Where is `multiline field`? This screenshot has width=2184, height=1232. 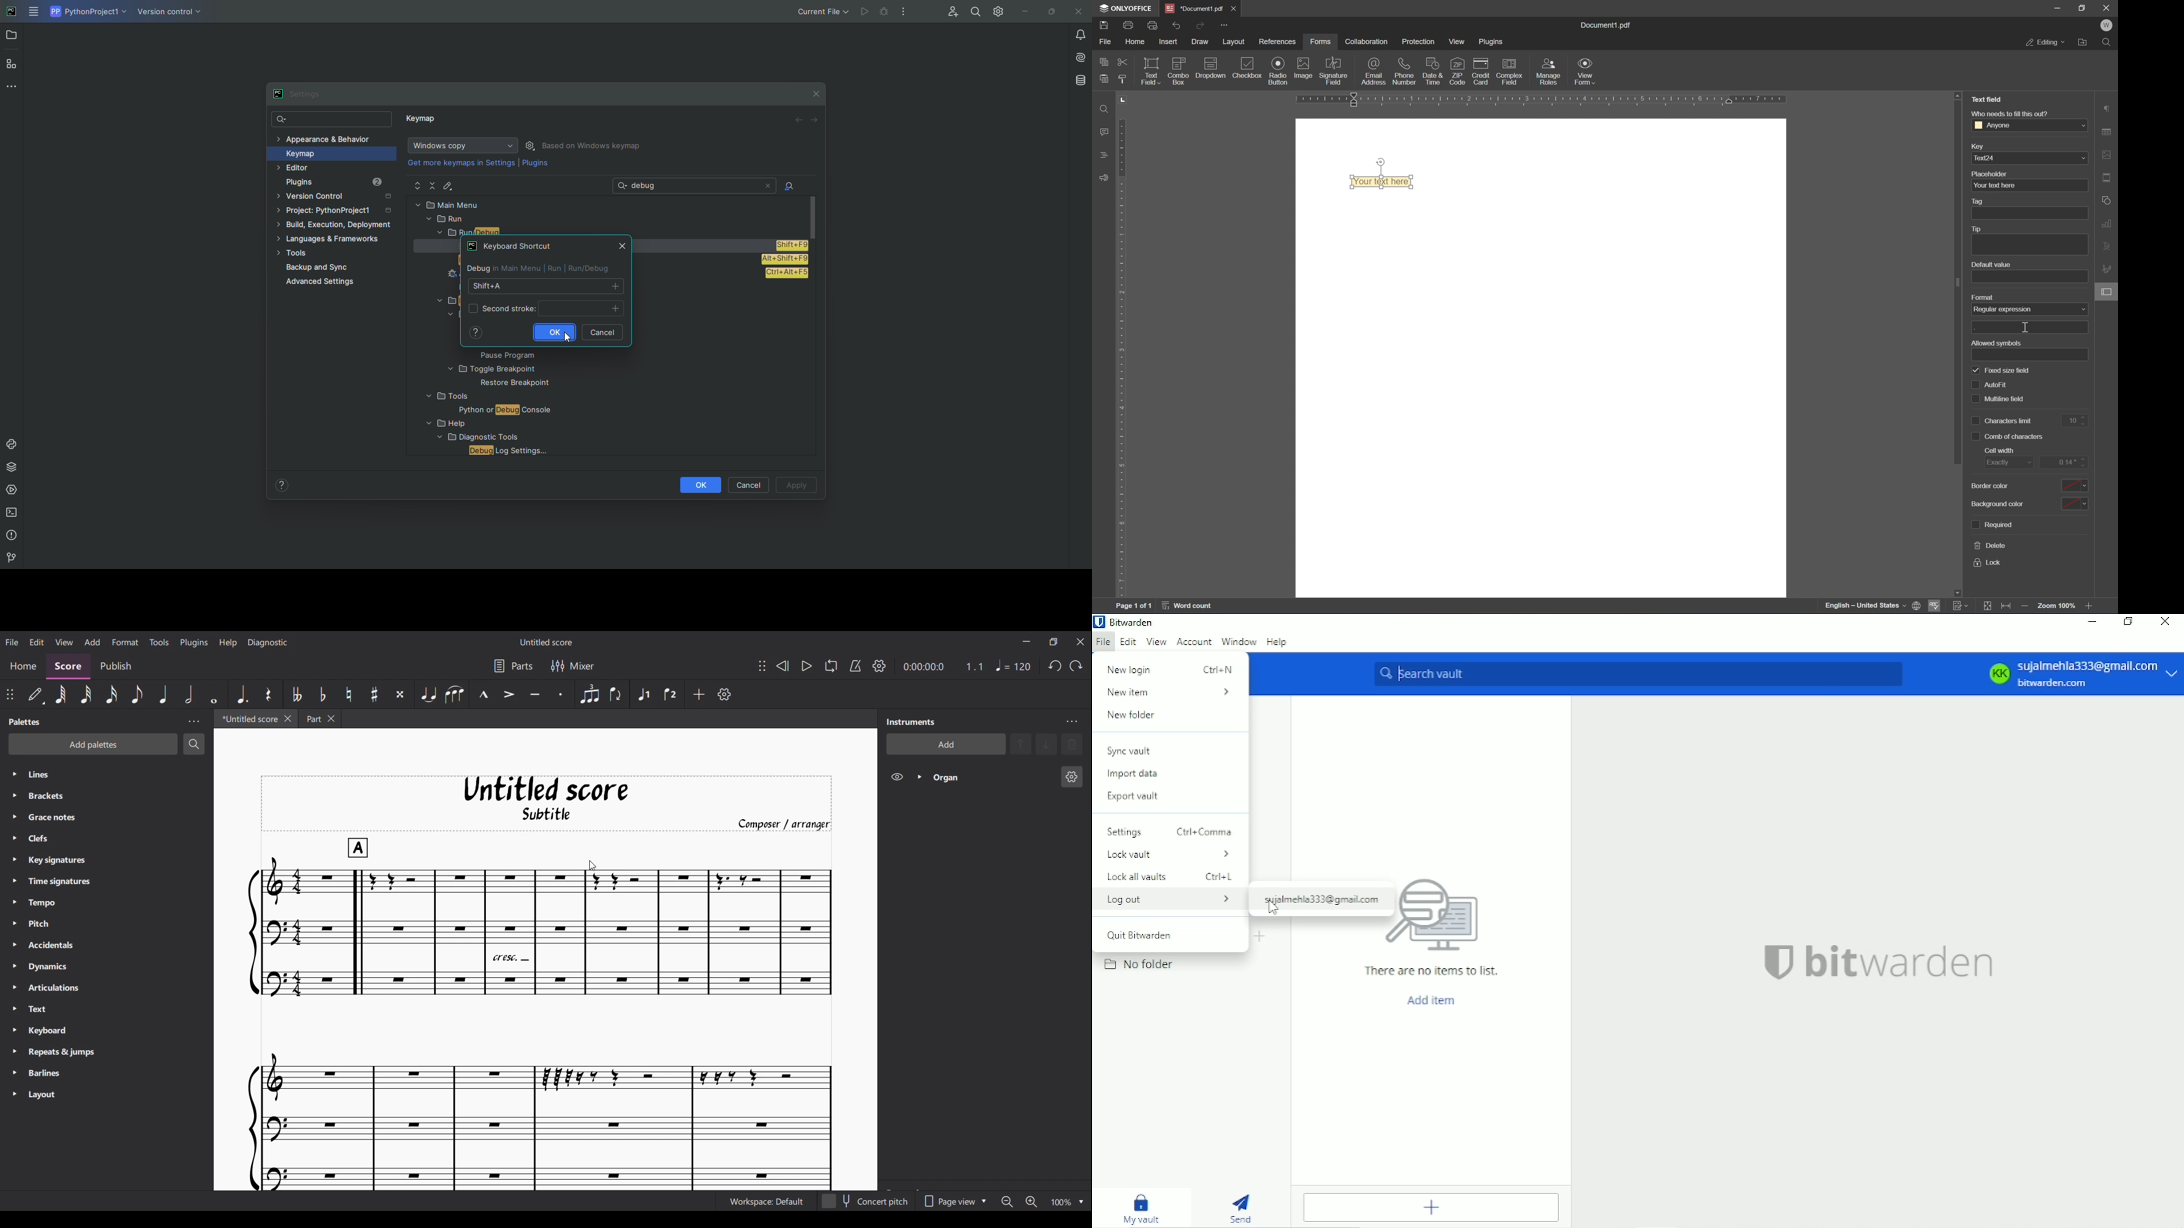 multiline field is located at coordinates (1999, 400).